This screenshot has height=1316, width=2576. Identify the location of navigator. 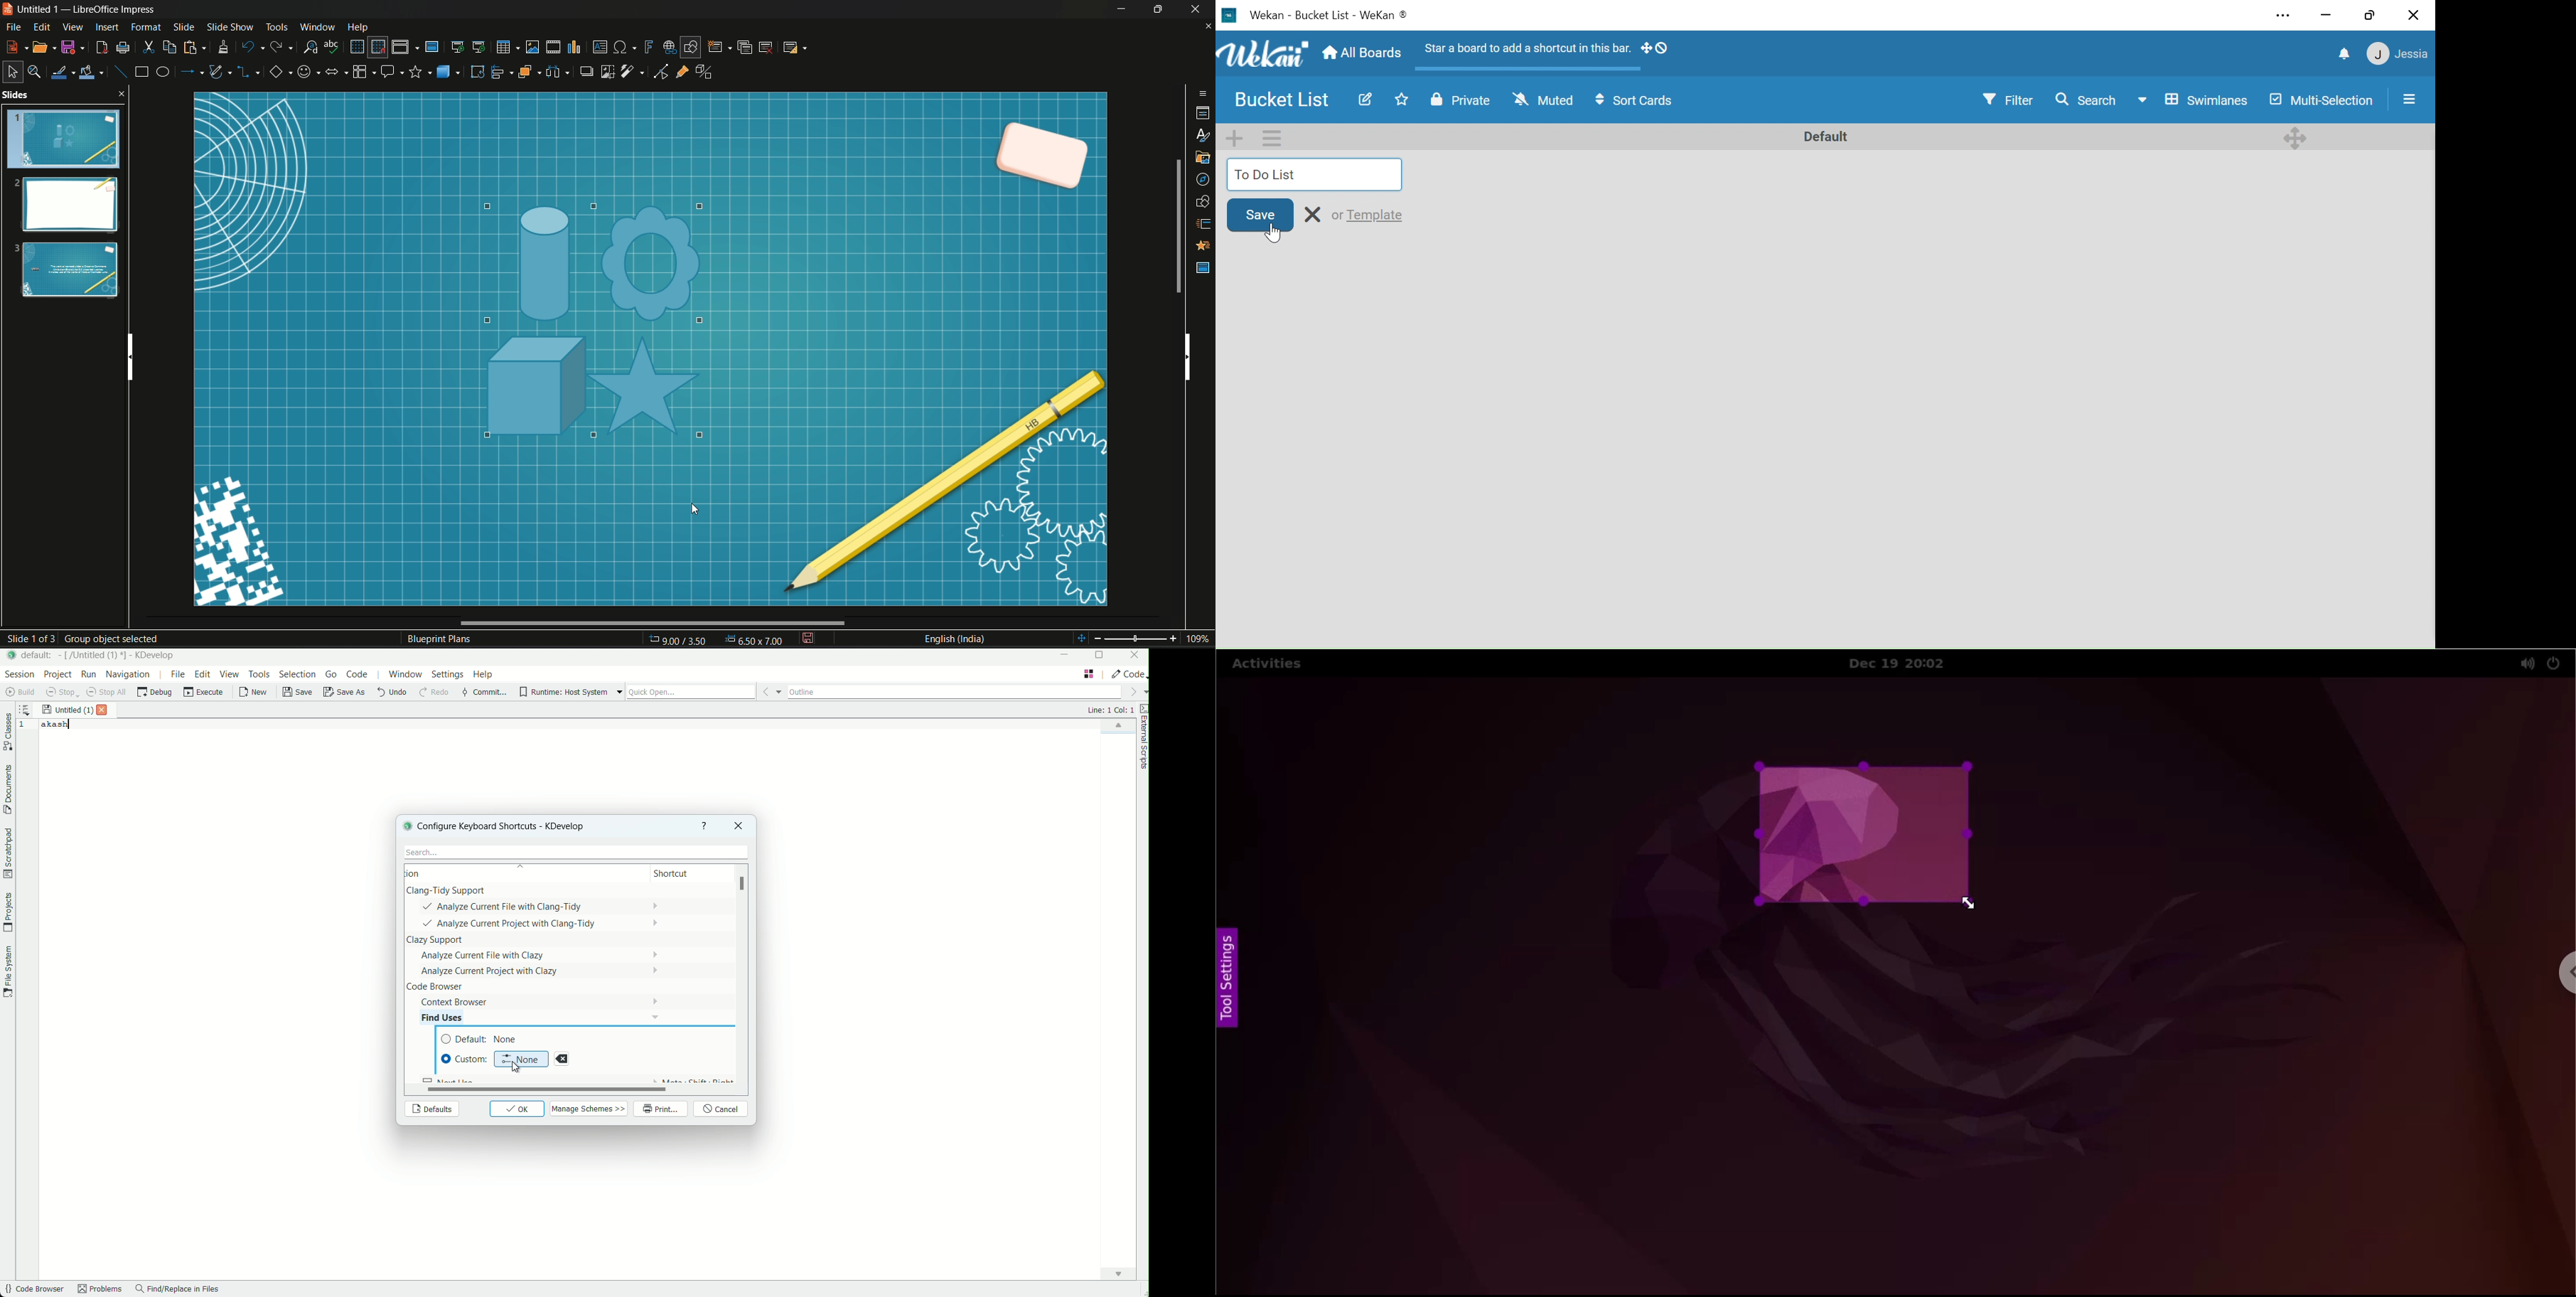
(1203, 181).